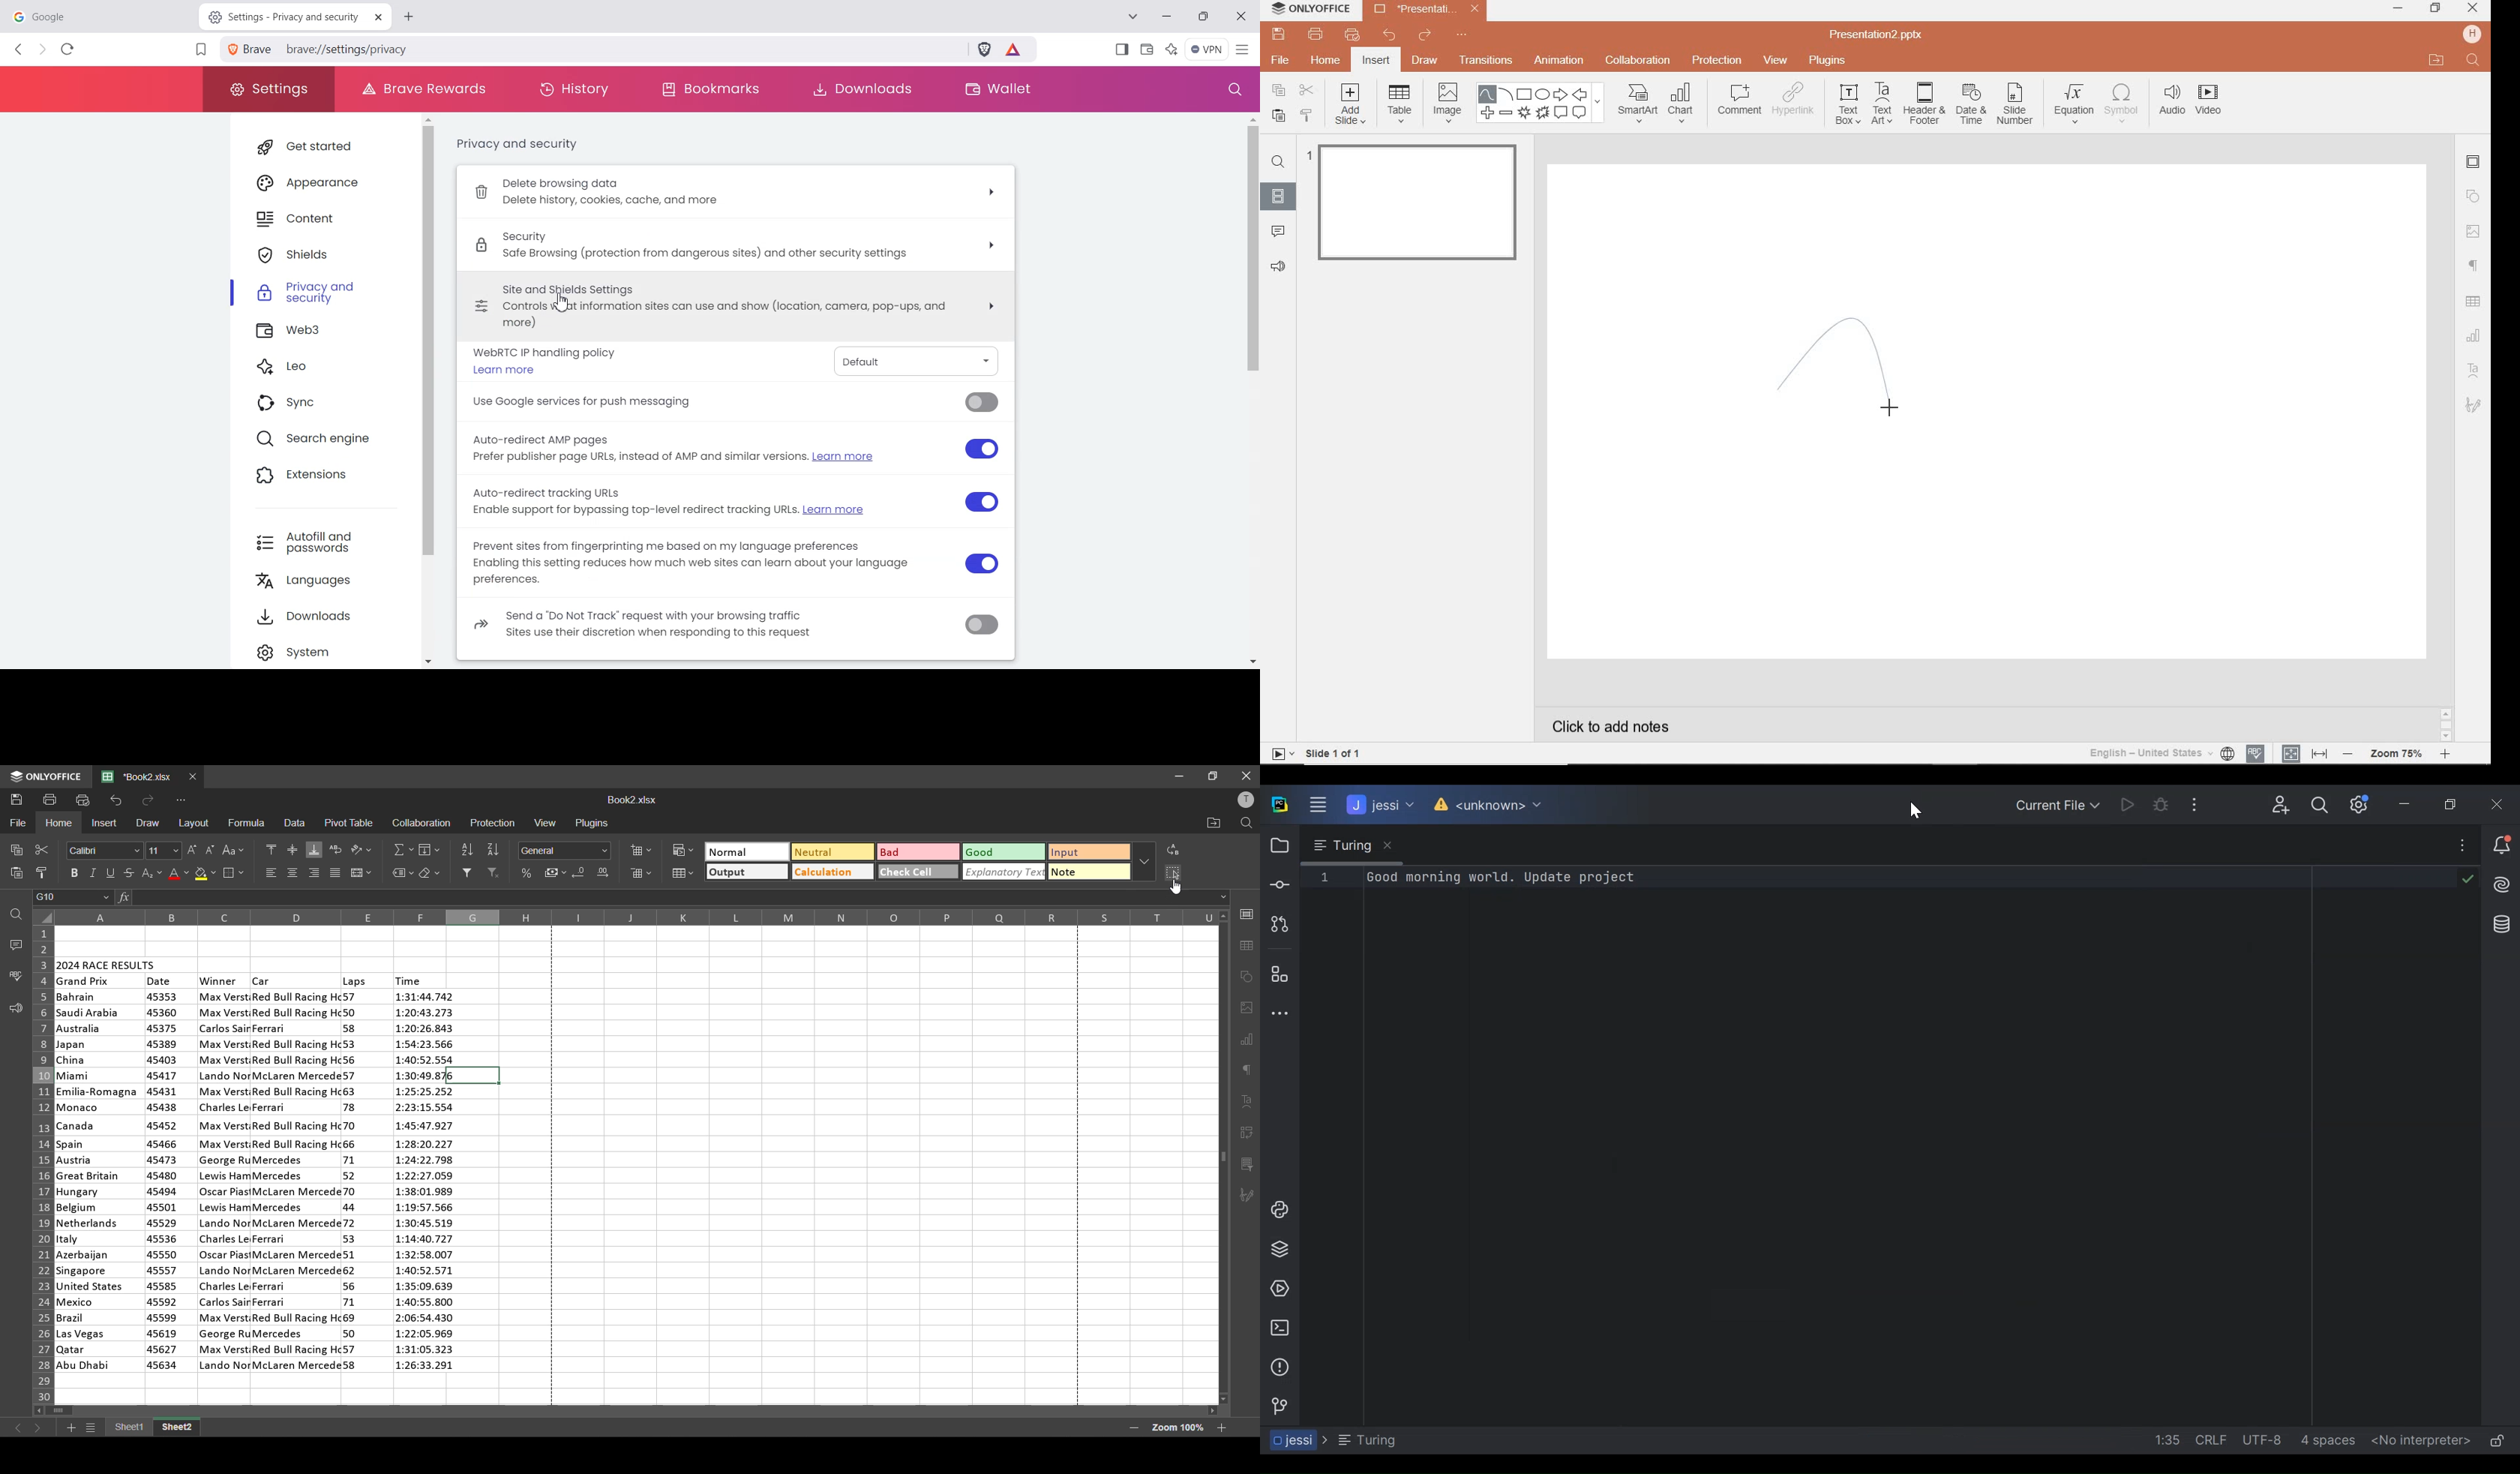 Image resolution: width=2520 pixels, height=1484 pixels. Describe the element at coordinates (1425, 36) in the screenshot. I see `REDO` at that location.